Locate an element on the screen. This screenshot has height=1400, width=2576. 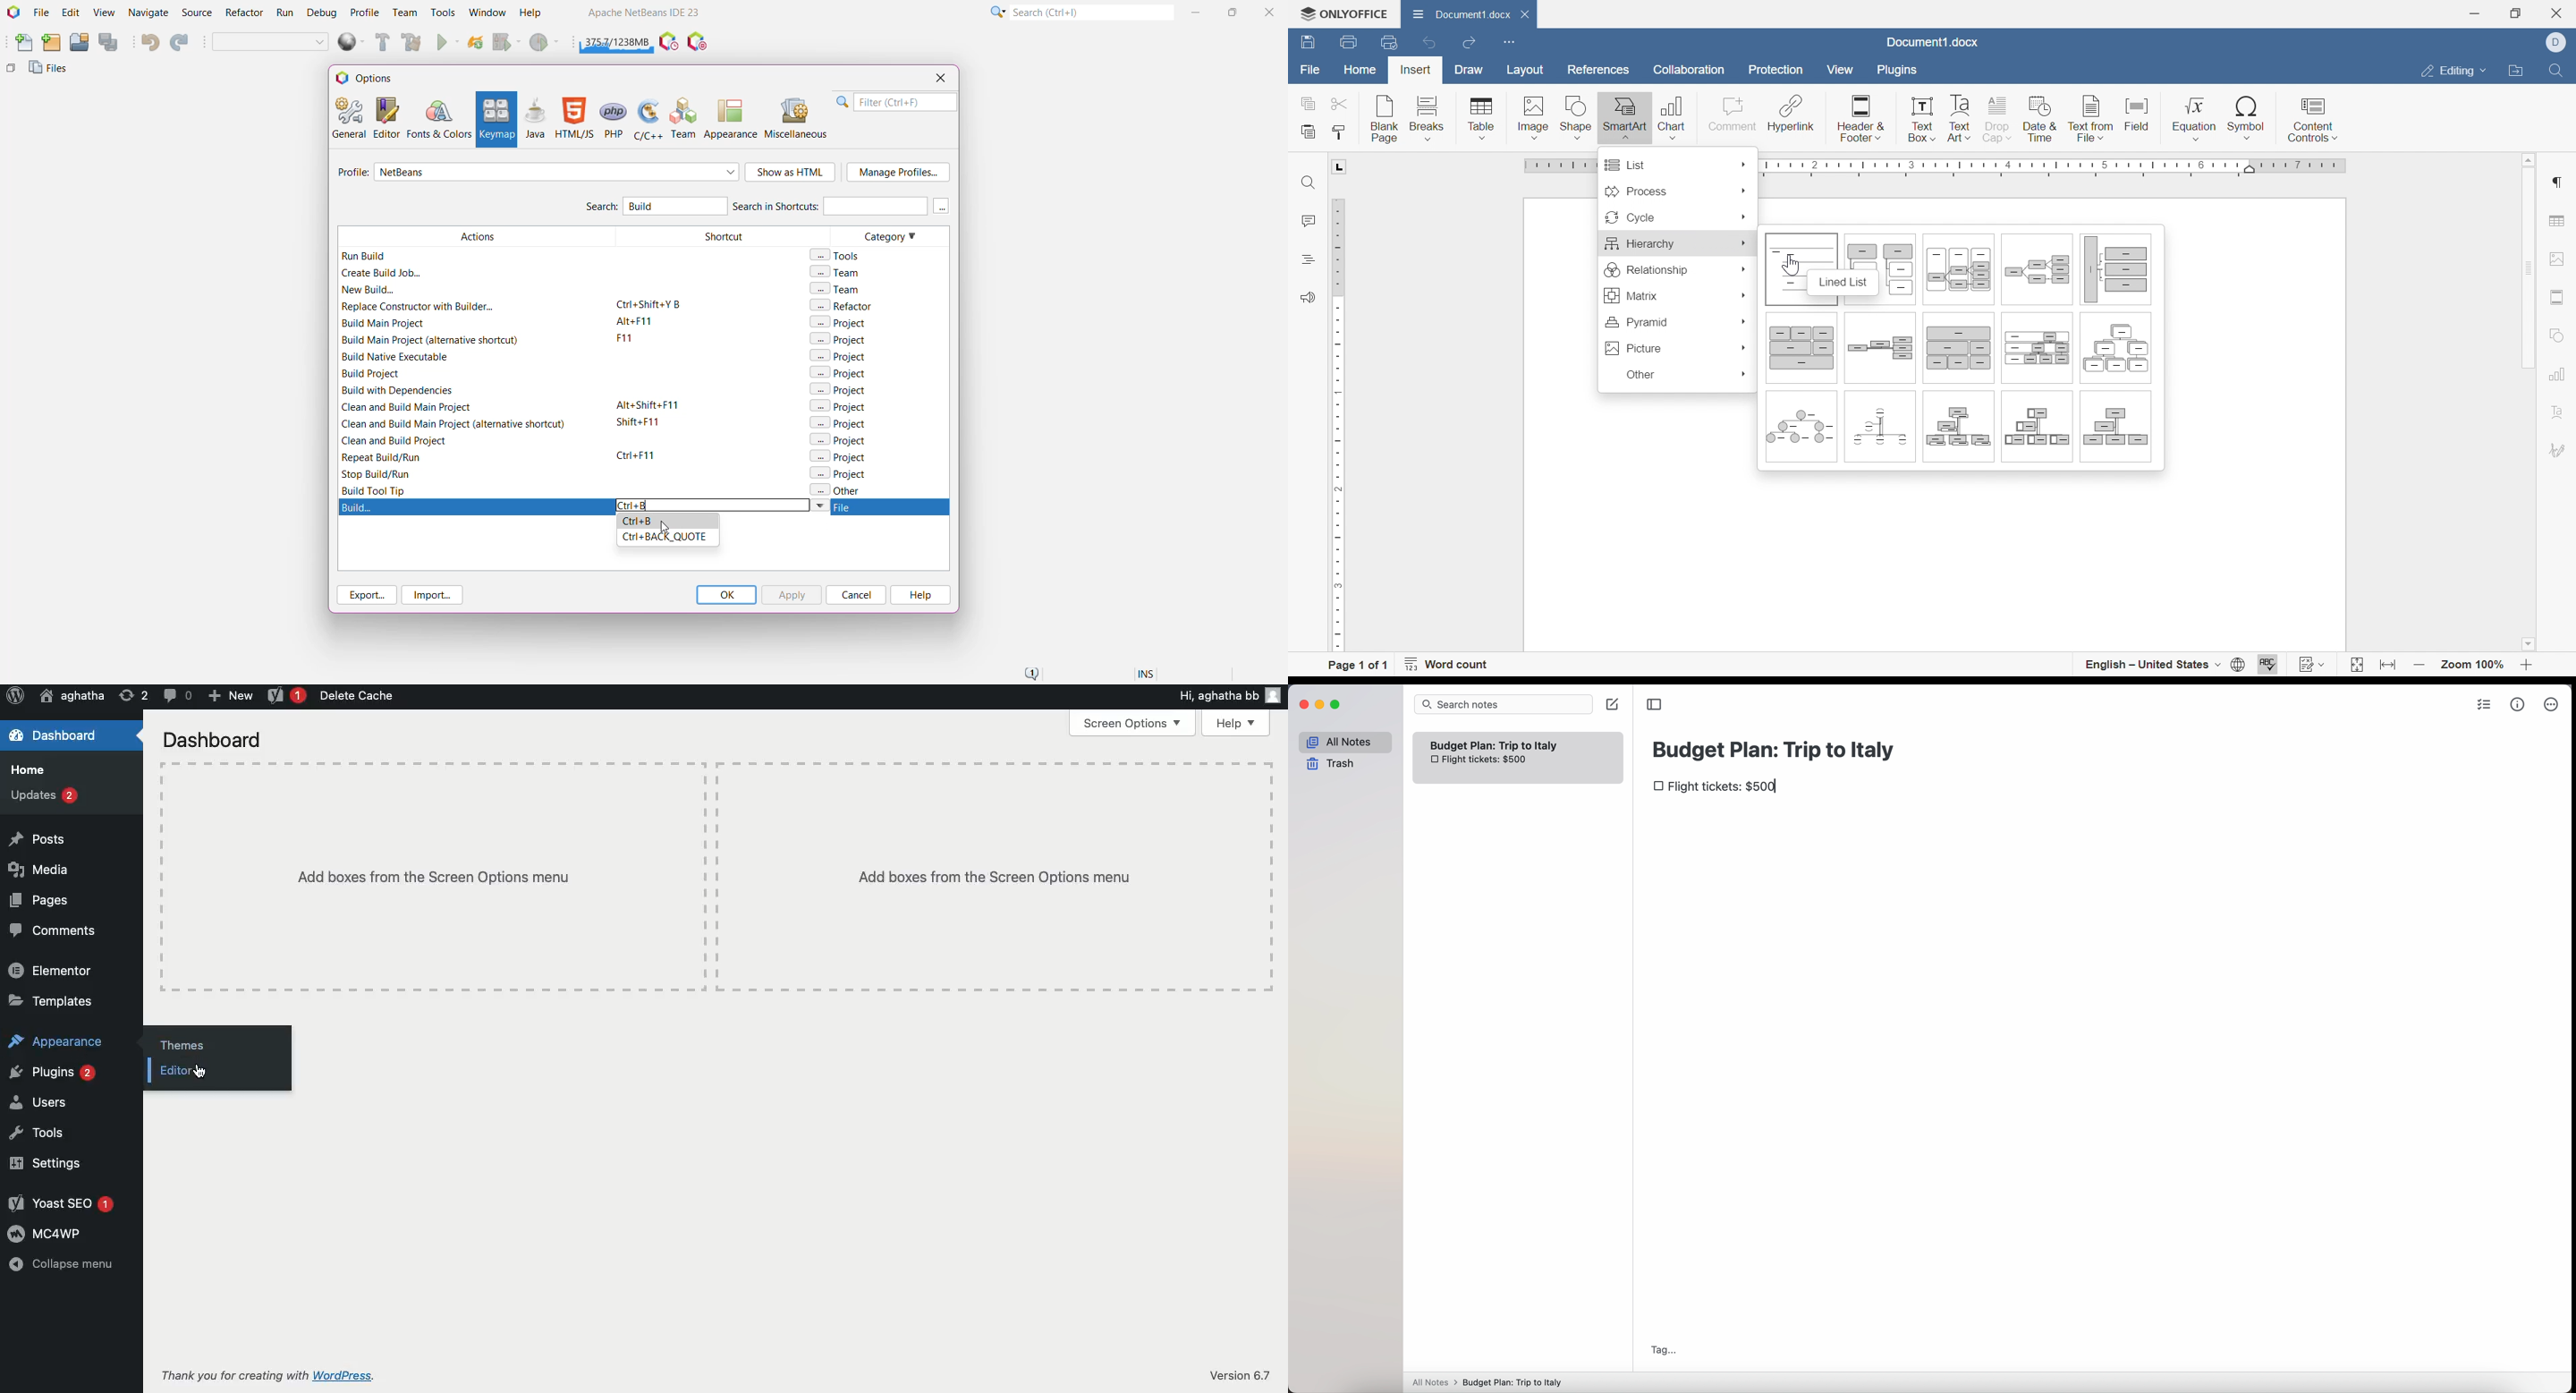
More is located at coordinates (1744, 375).